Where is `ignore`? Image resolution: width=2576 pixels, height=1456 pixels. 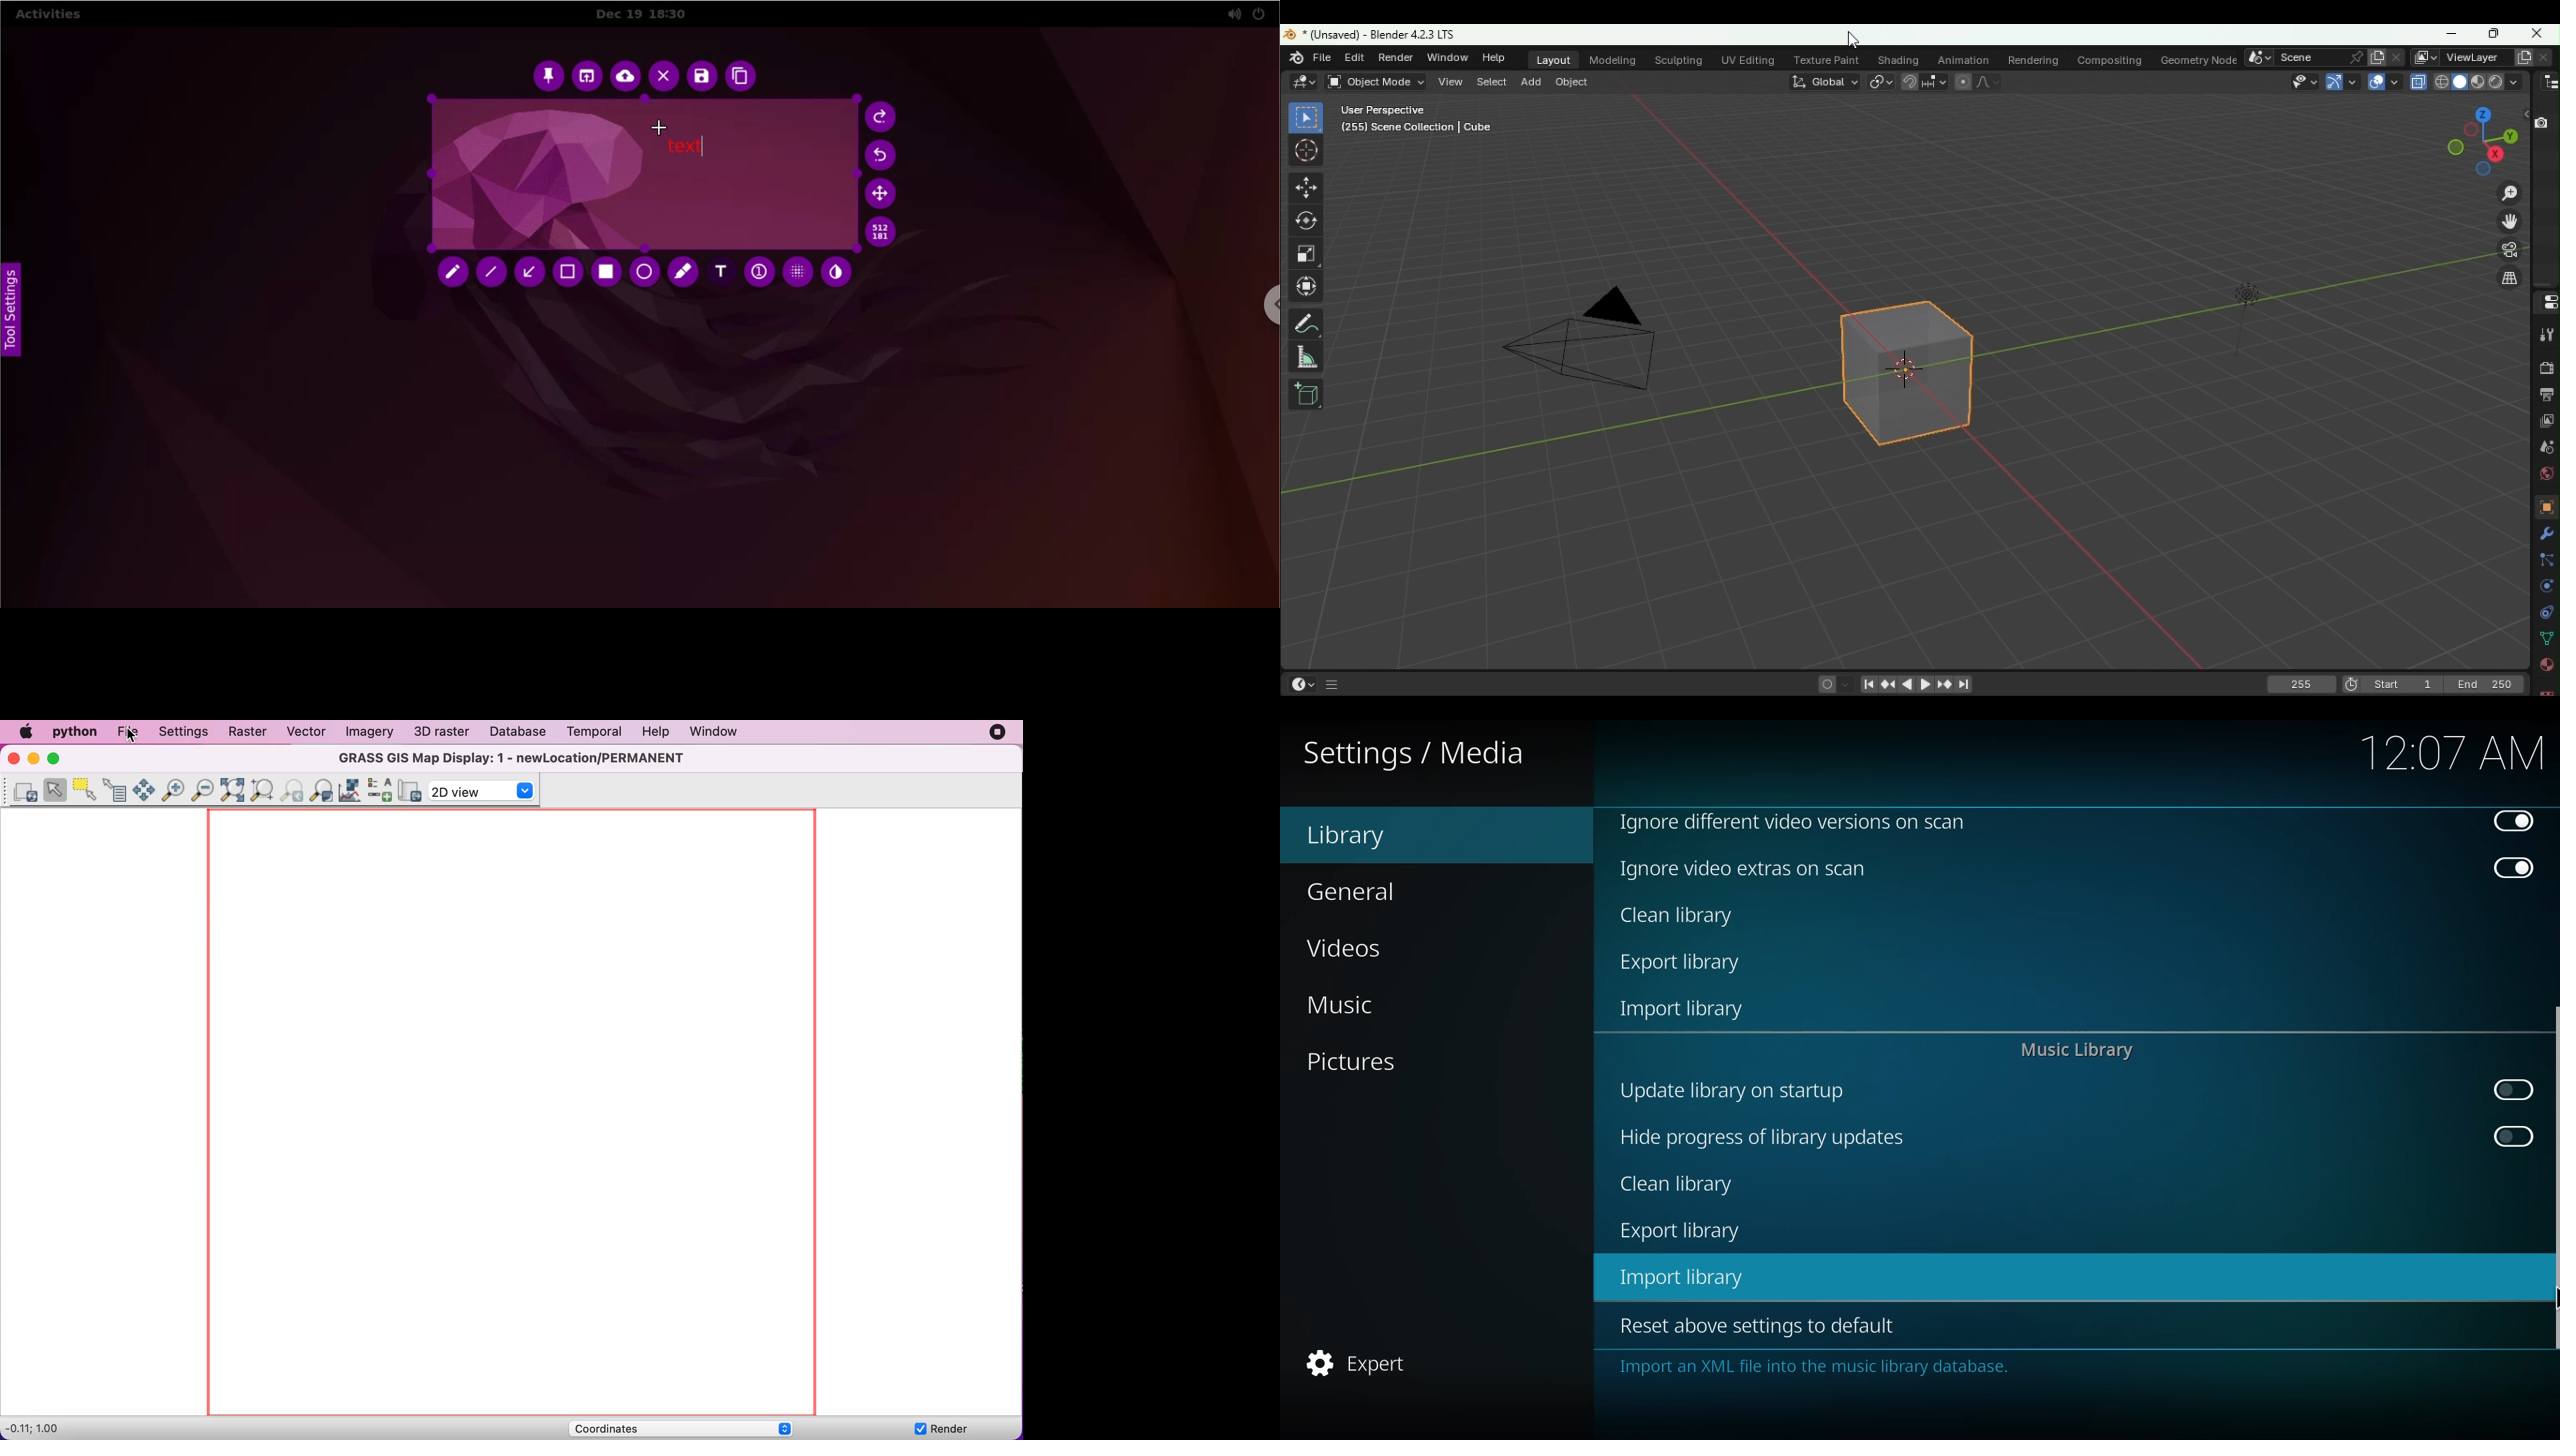 ignore is located at coordinates (1745, 869).